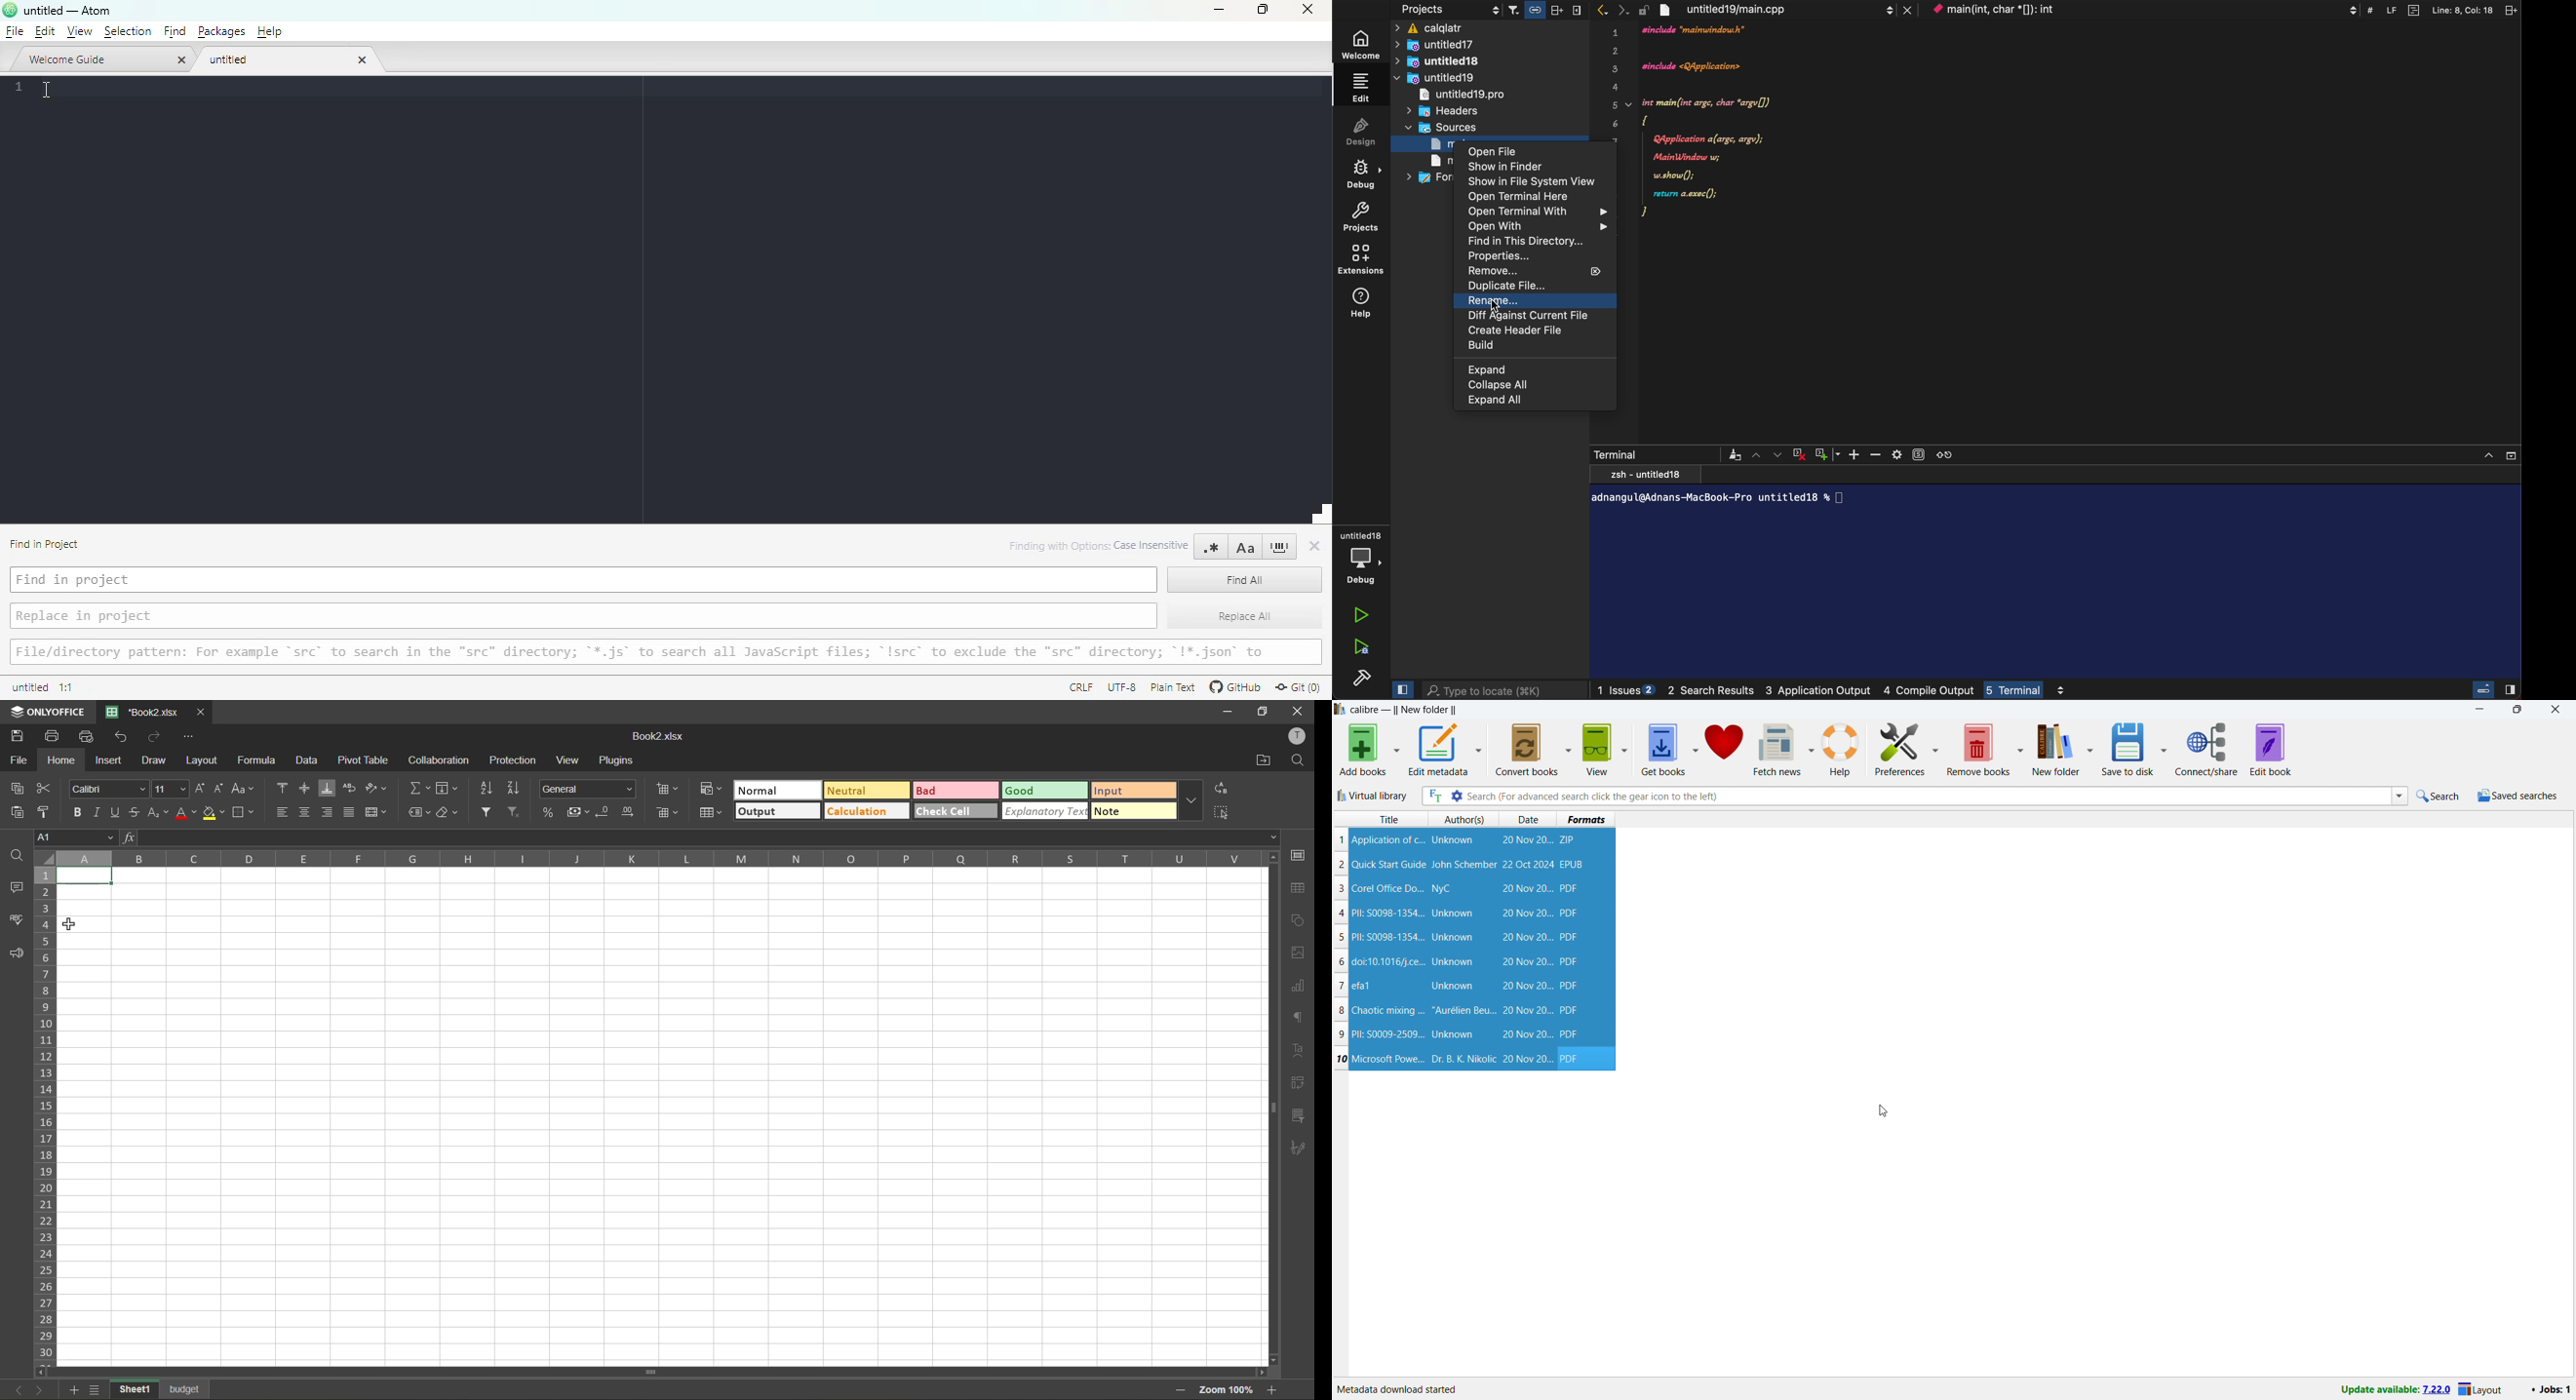 Image resolution: width=2576 pixels, height=1400 pixels. Describe the element at coordinates (1573, 864) in the screenshot. I see `EPUB` at that location.